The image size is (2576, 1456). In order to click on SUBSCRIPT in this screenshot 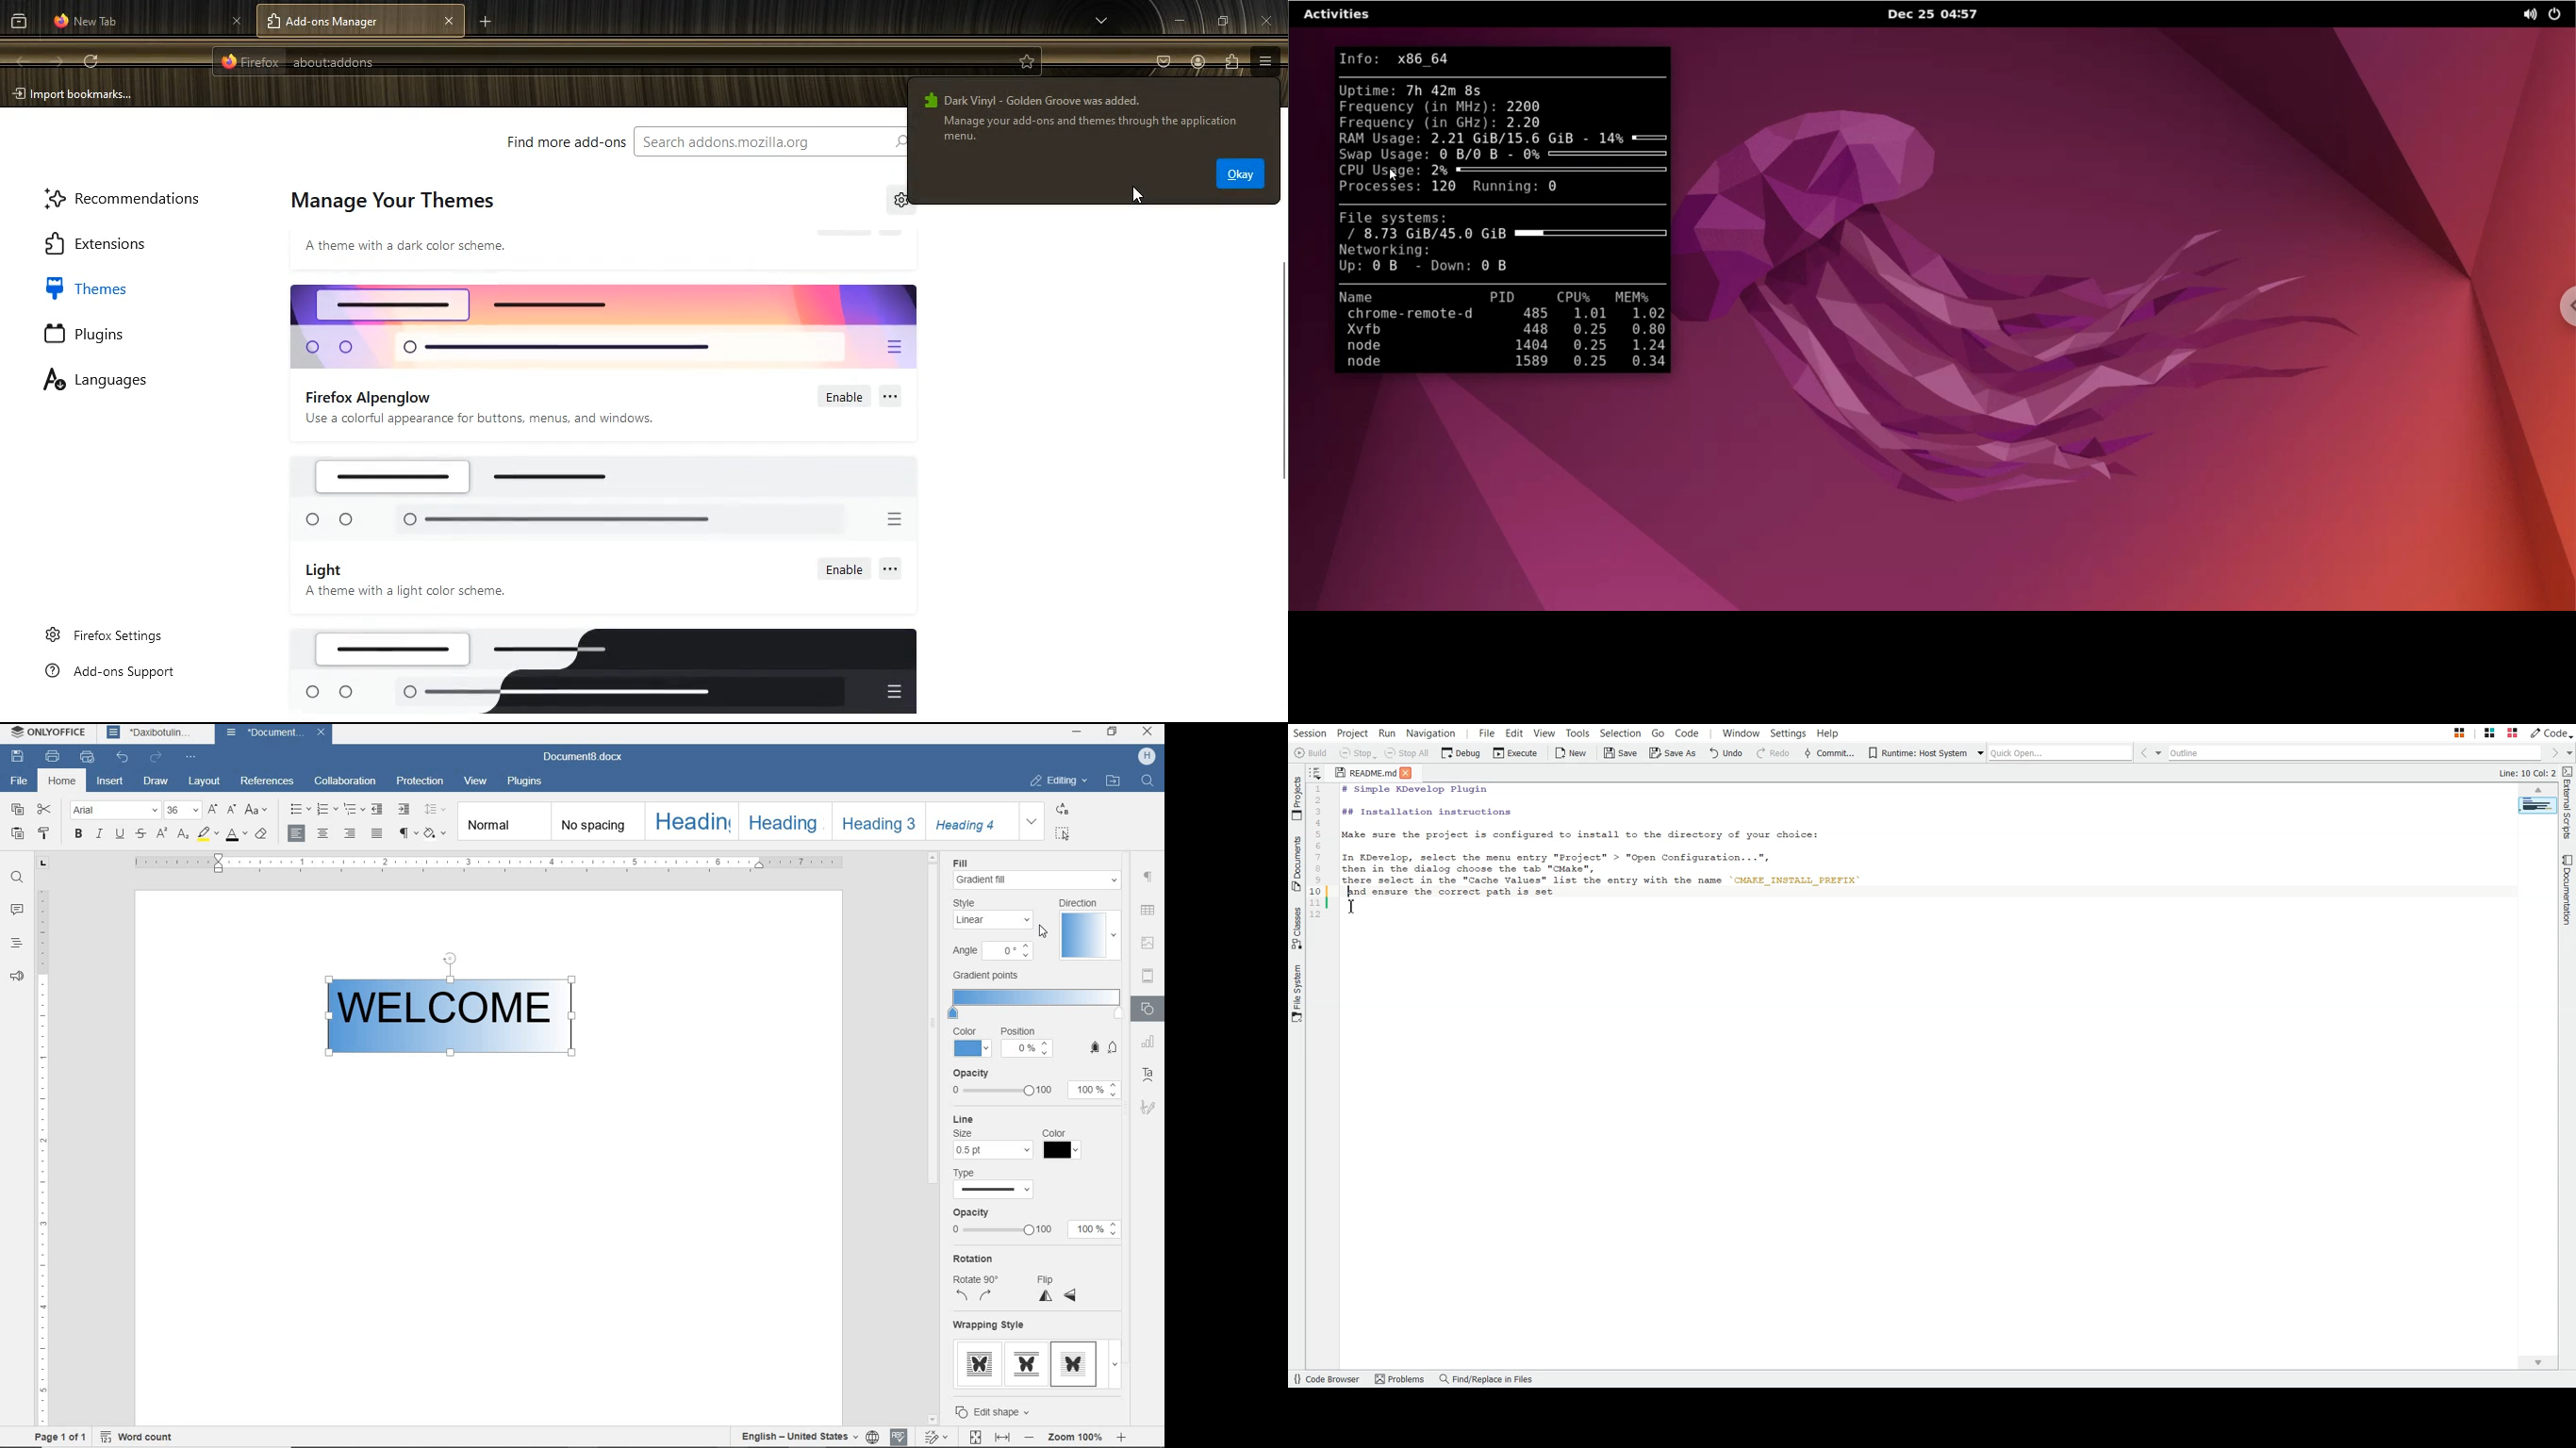, I will do `click(183, 834)`.